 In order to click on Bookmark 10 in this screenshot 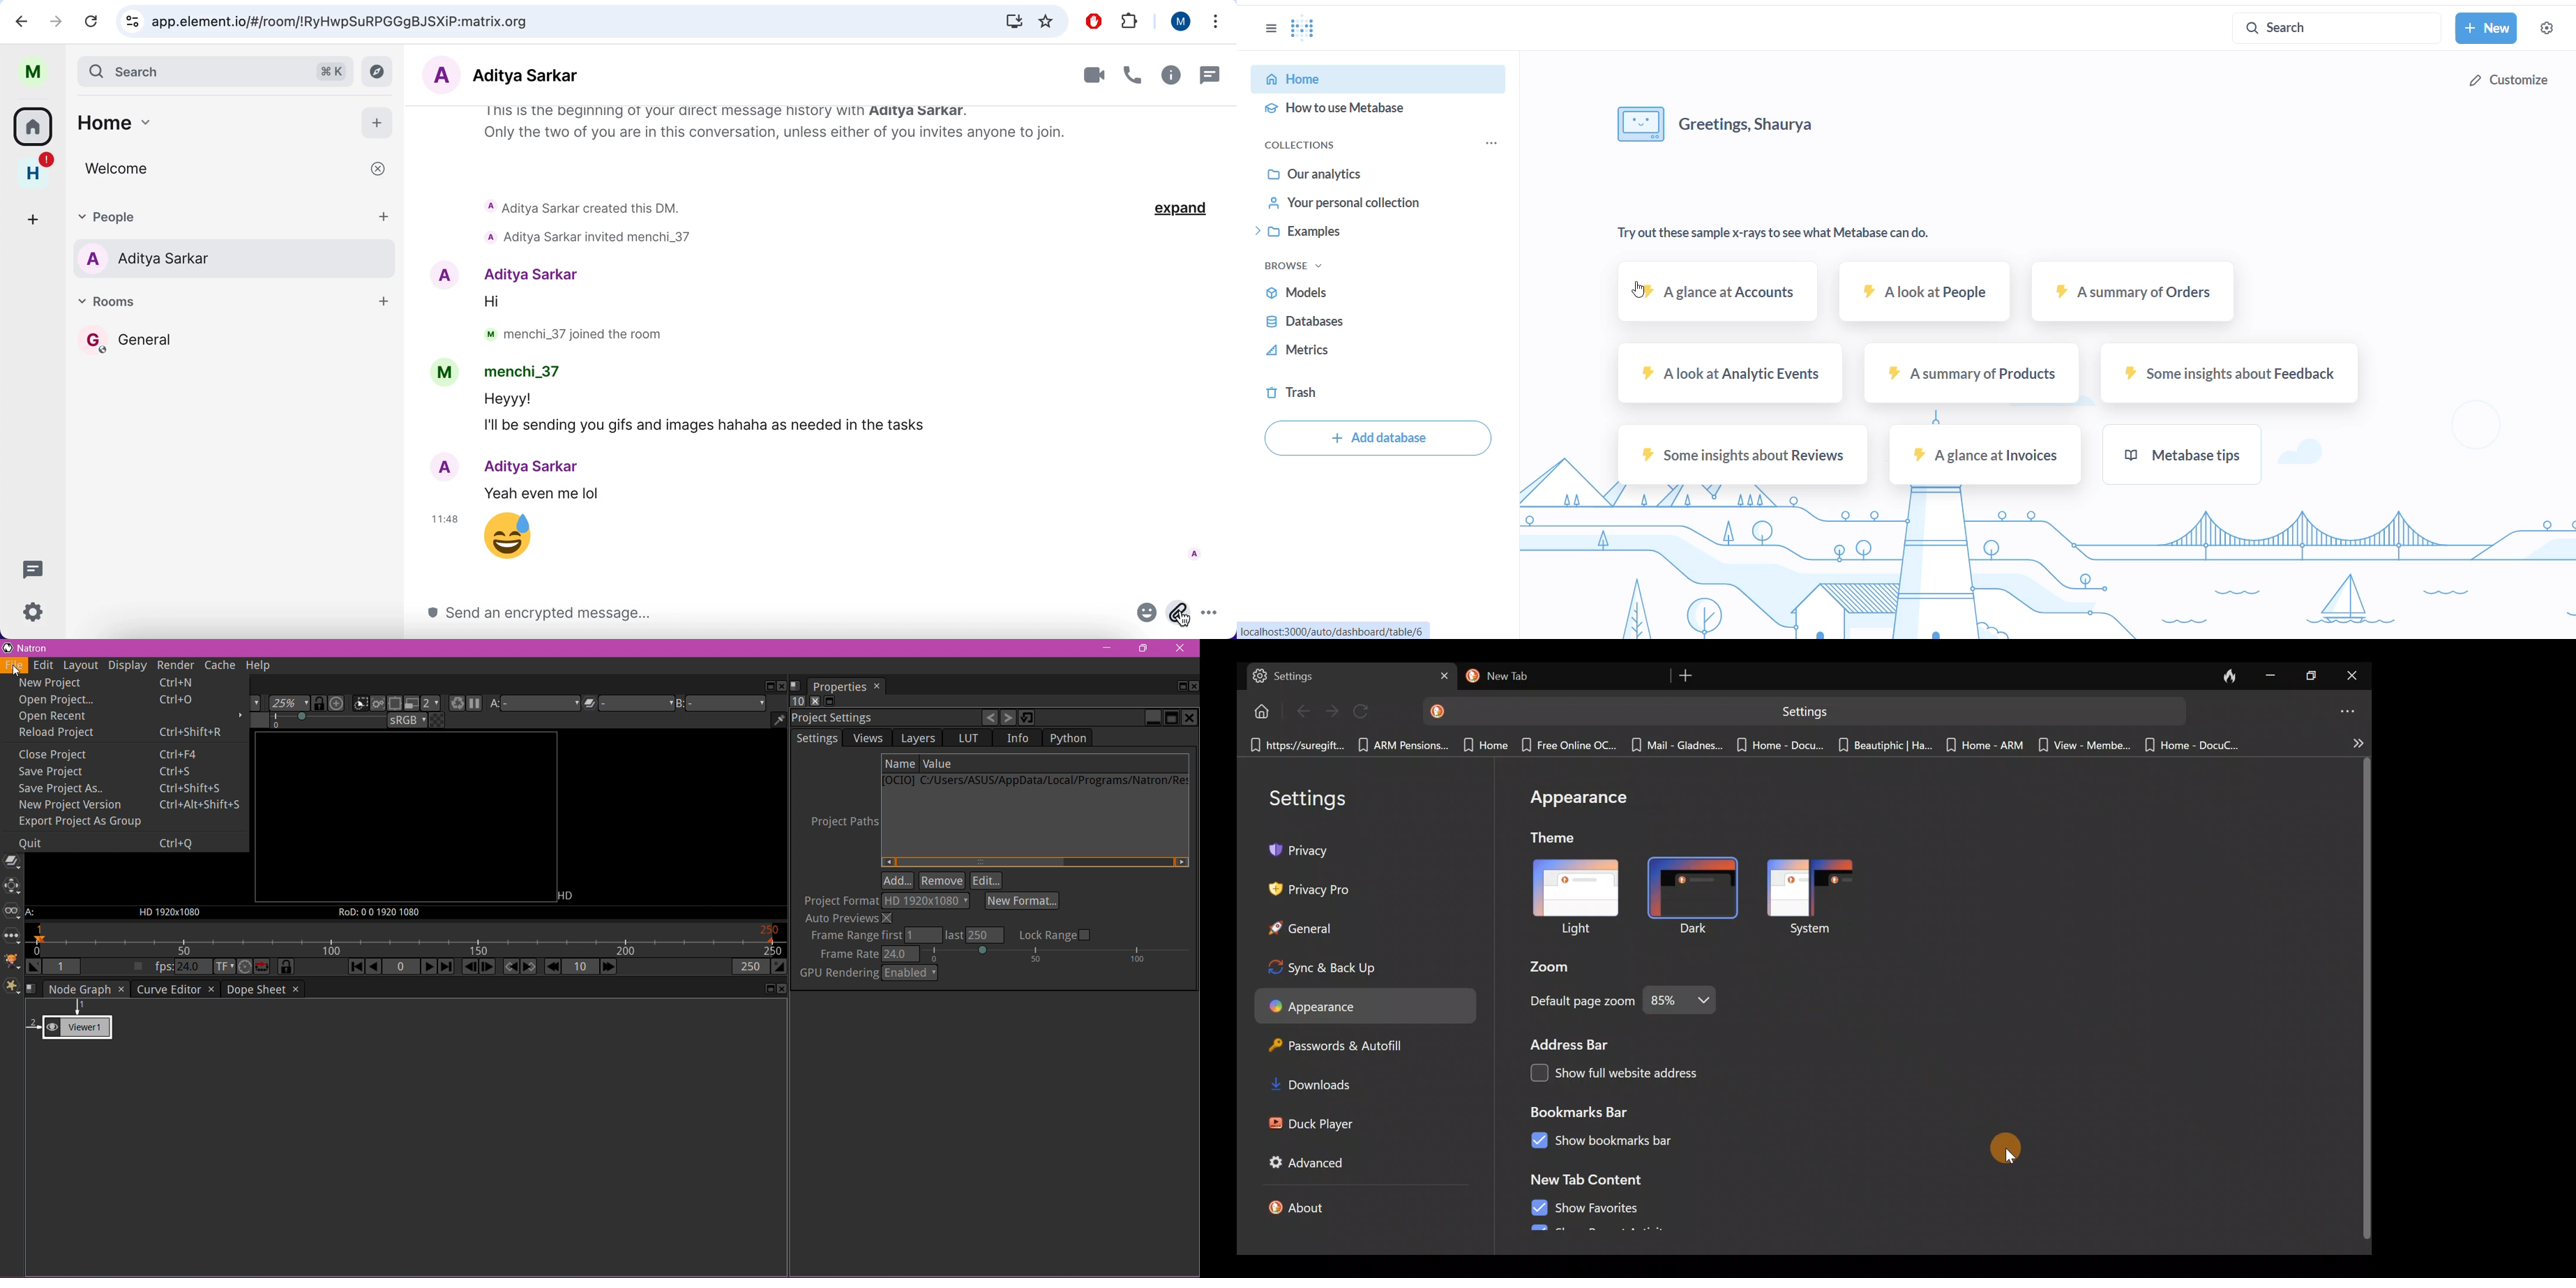, I will do `click(2189, 744)`.